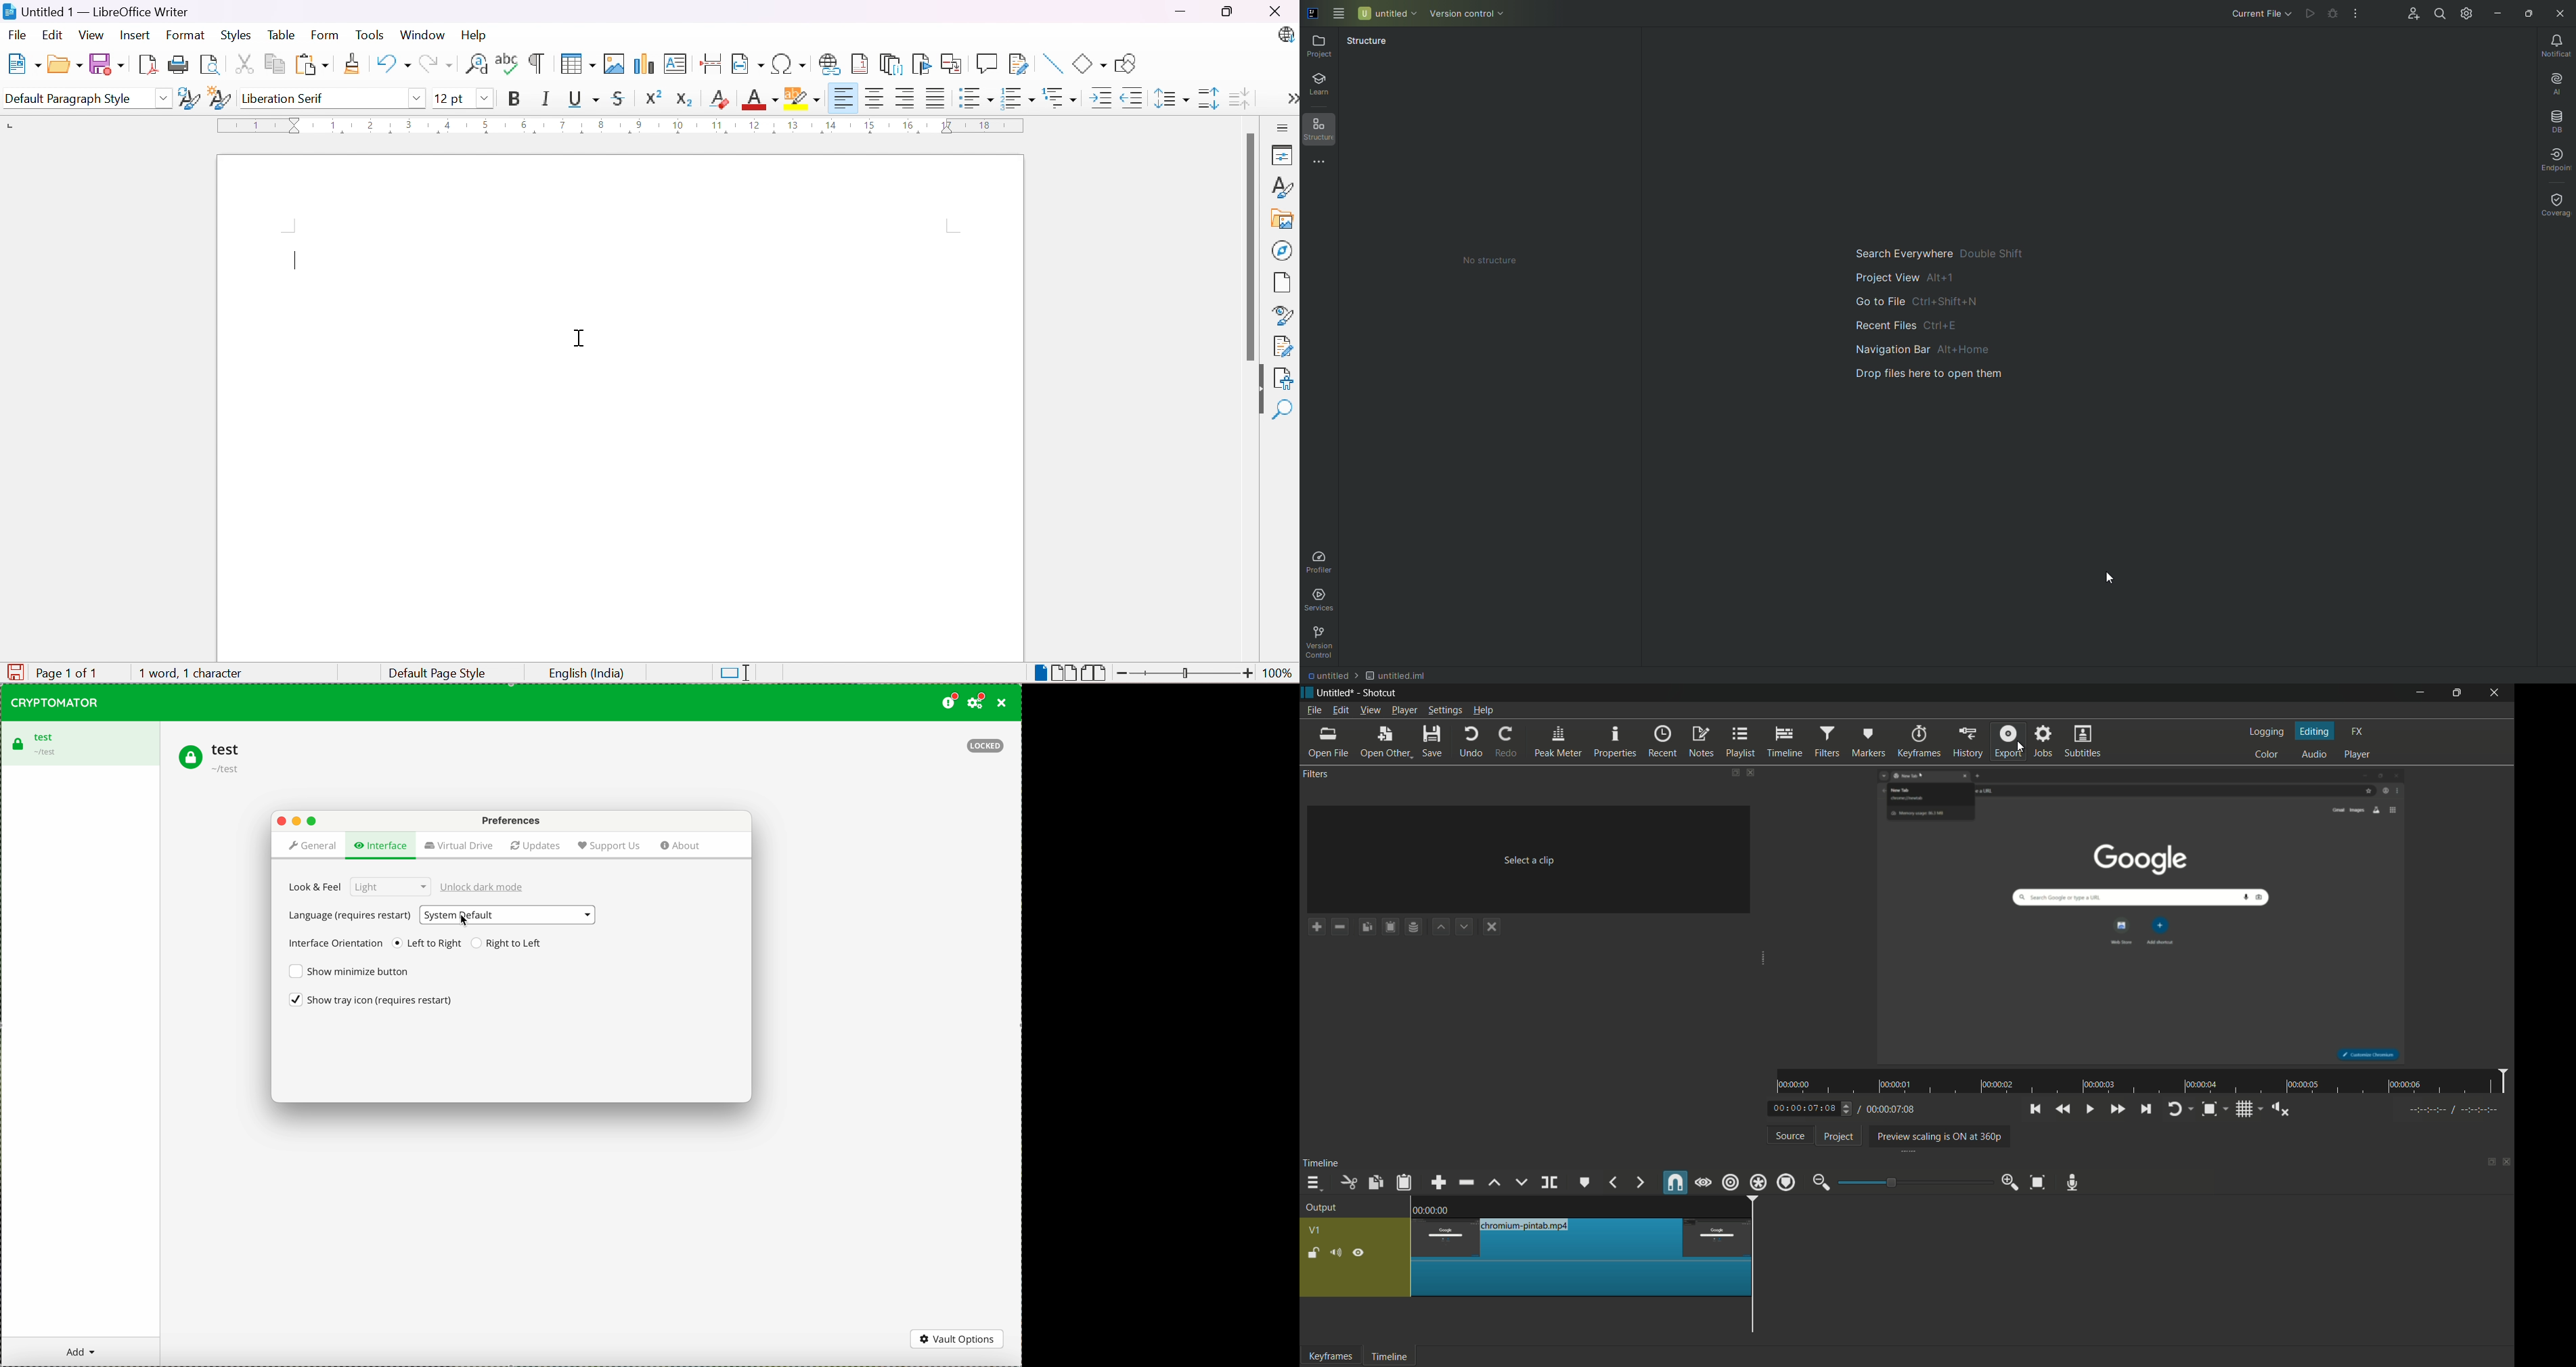  I want to click on add a filter, so click(1317, 927).